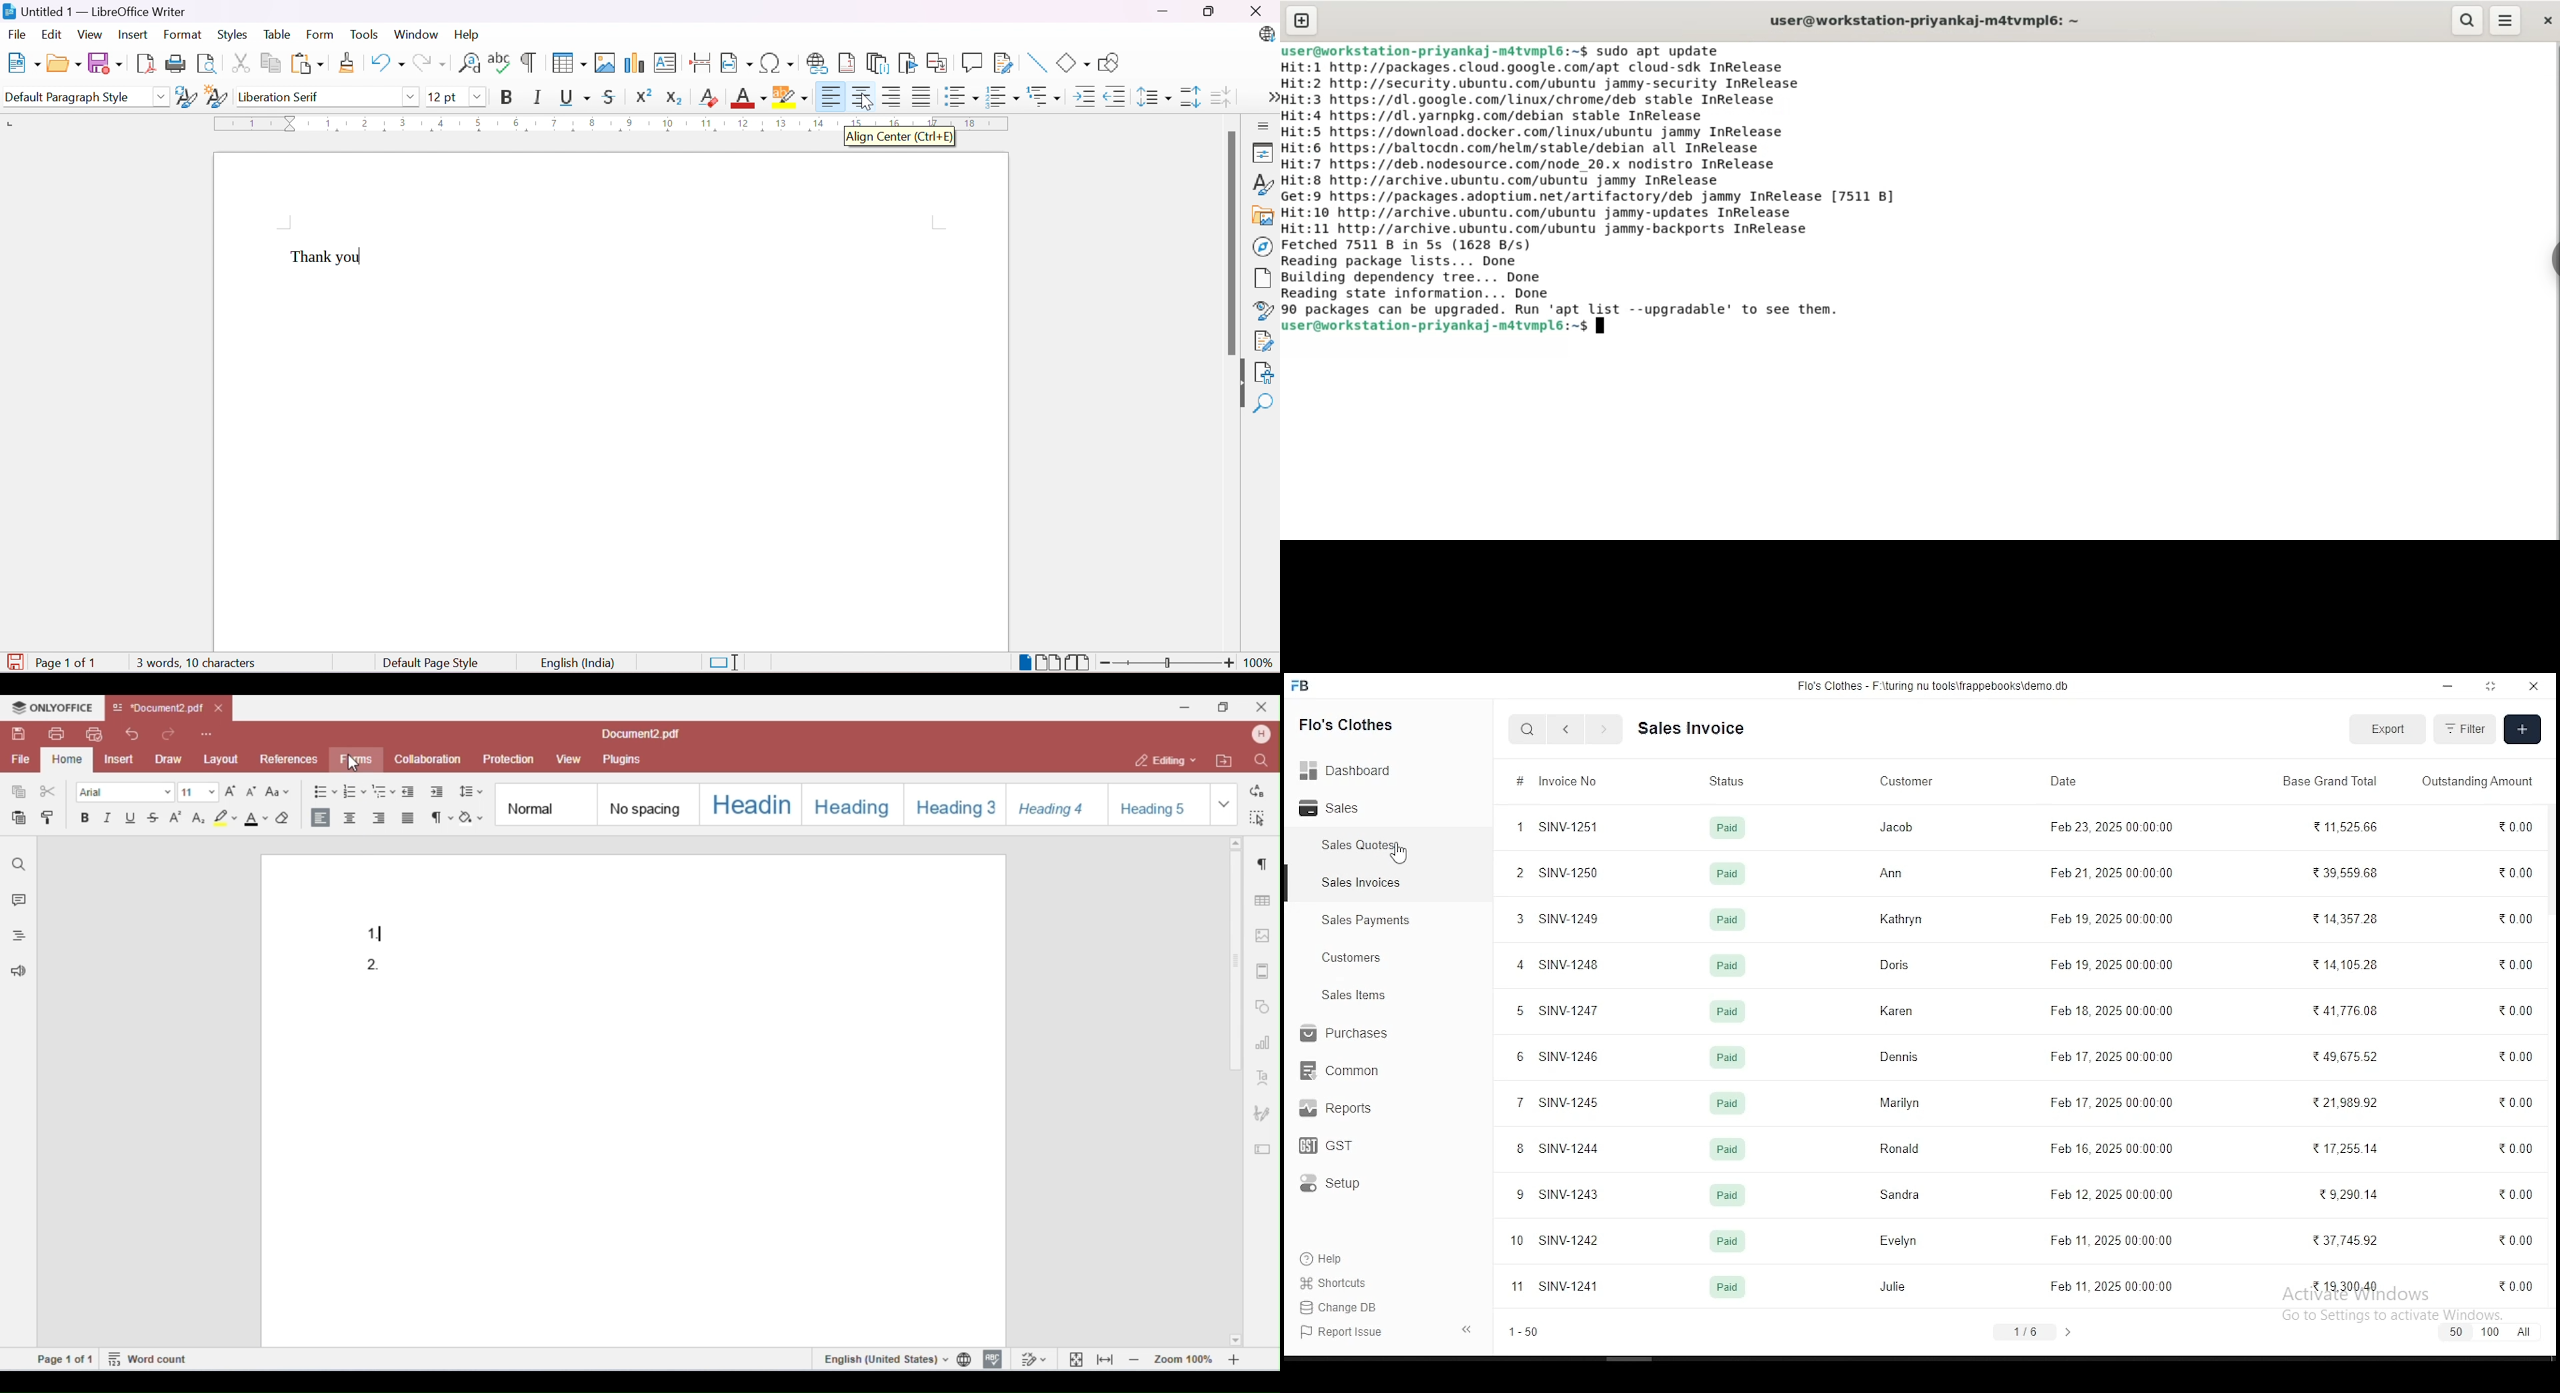 This screenshot has height=1400, width=2576. Describe the element at coordinates (1729, 964) in the screenshot. I see `paid` at that location.